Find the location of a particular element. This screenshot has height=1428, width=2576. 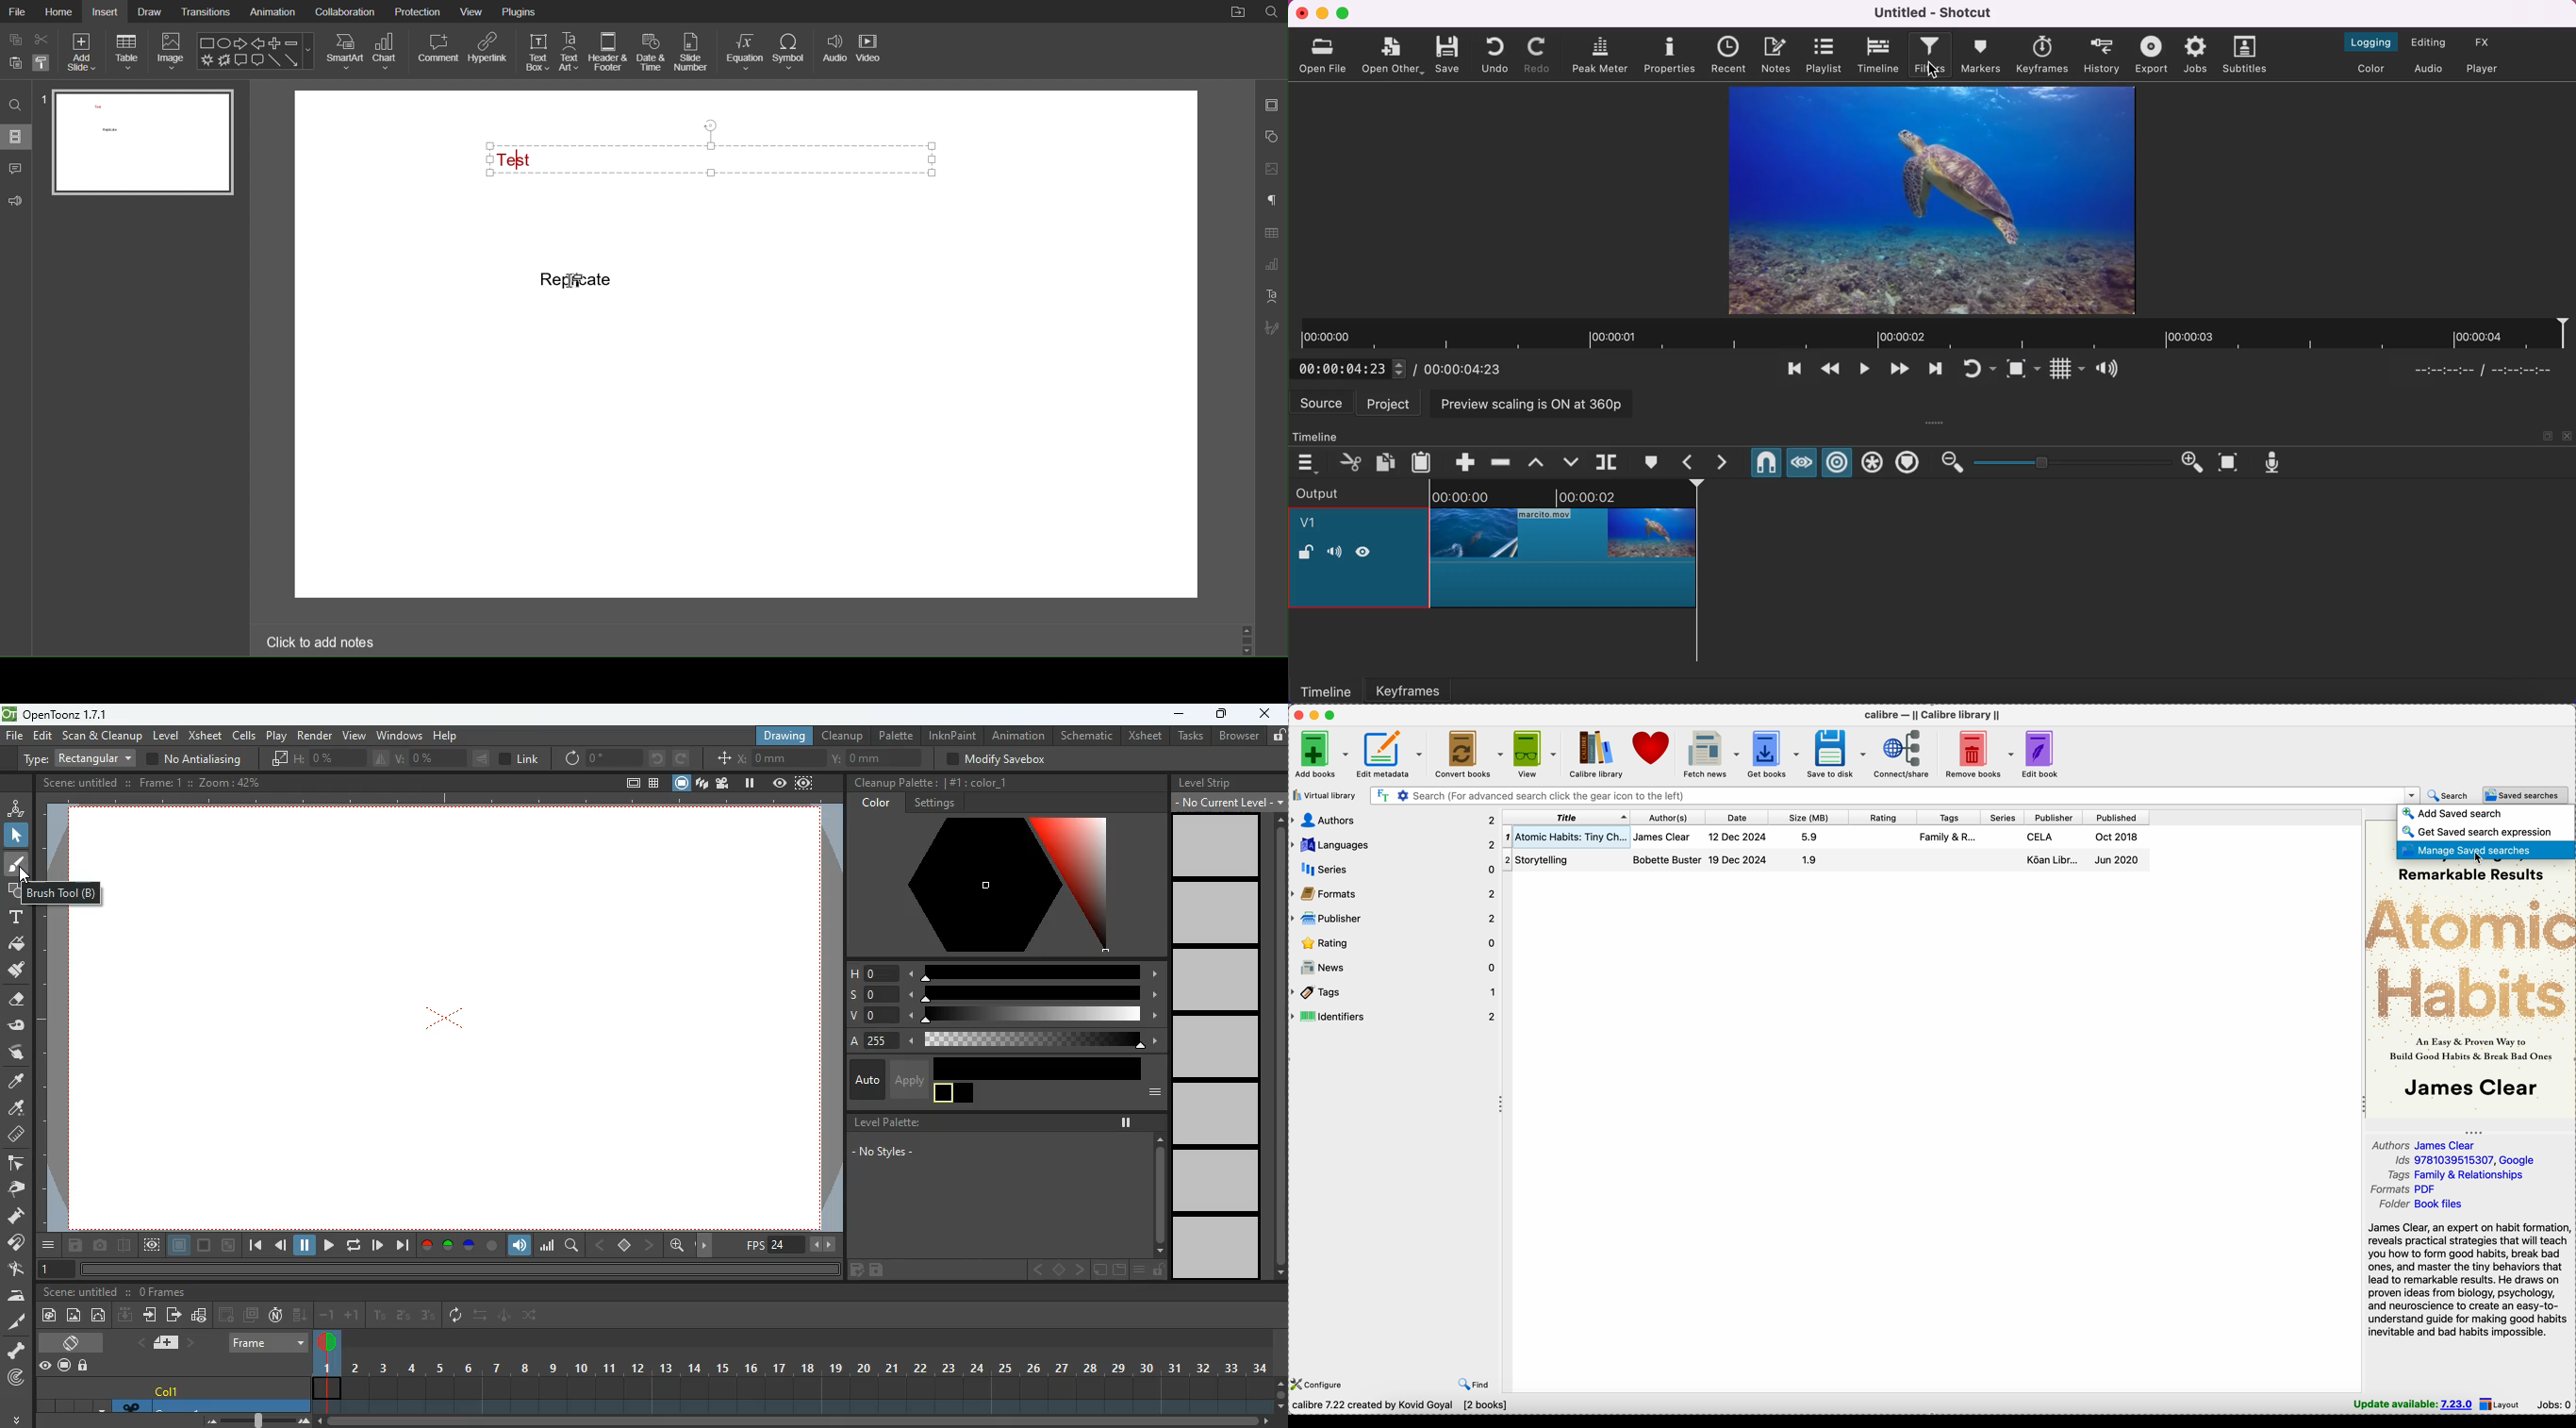

zoom graduation is located at coordinates (2070, 463).